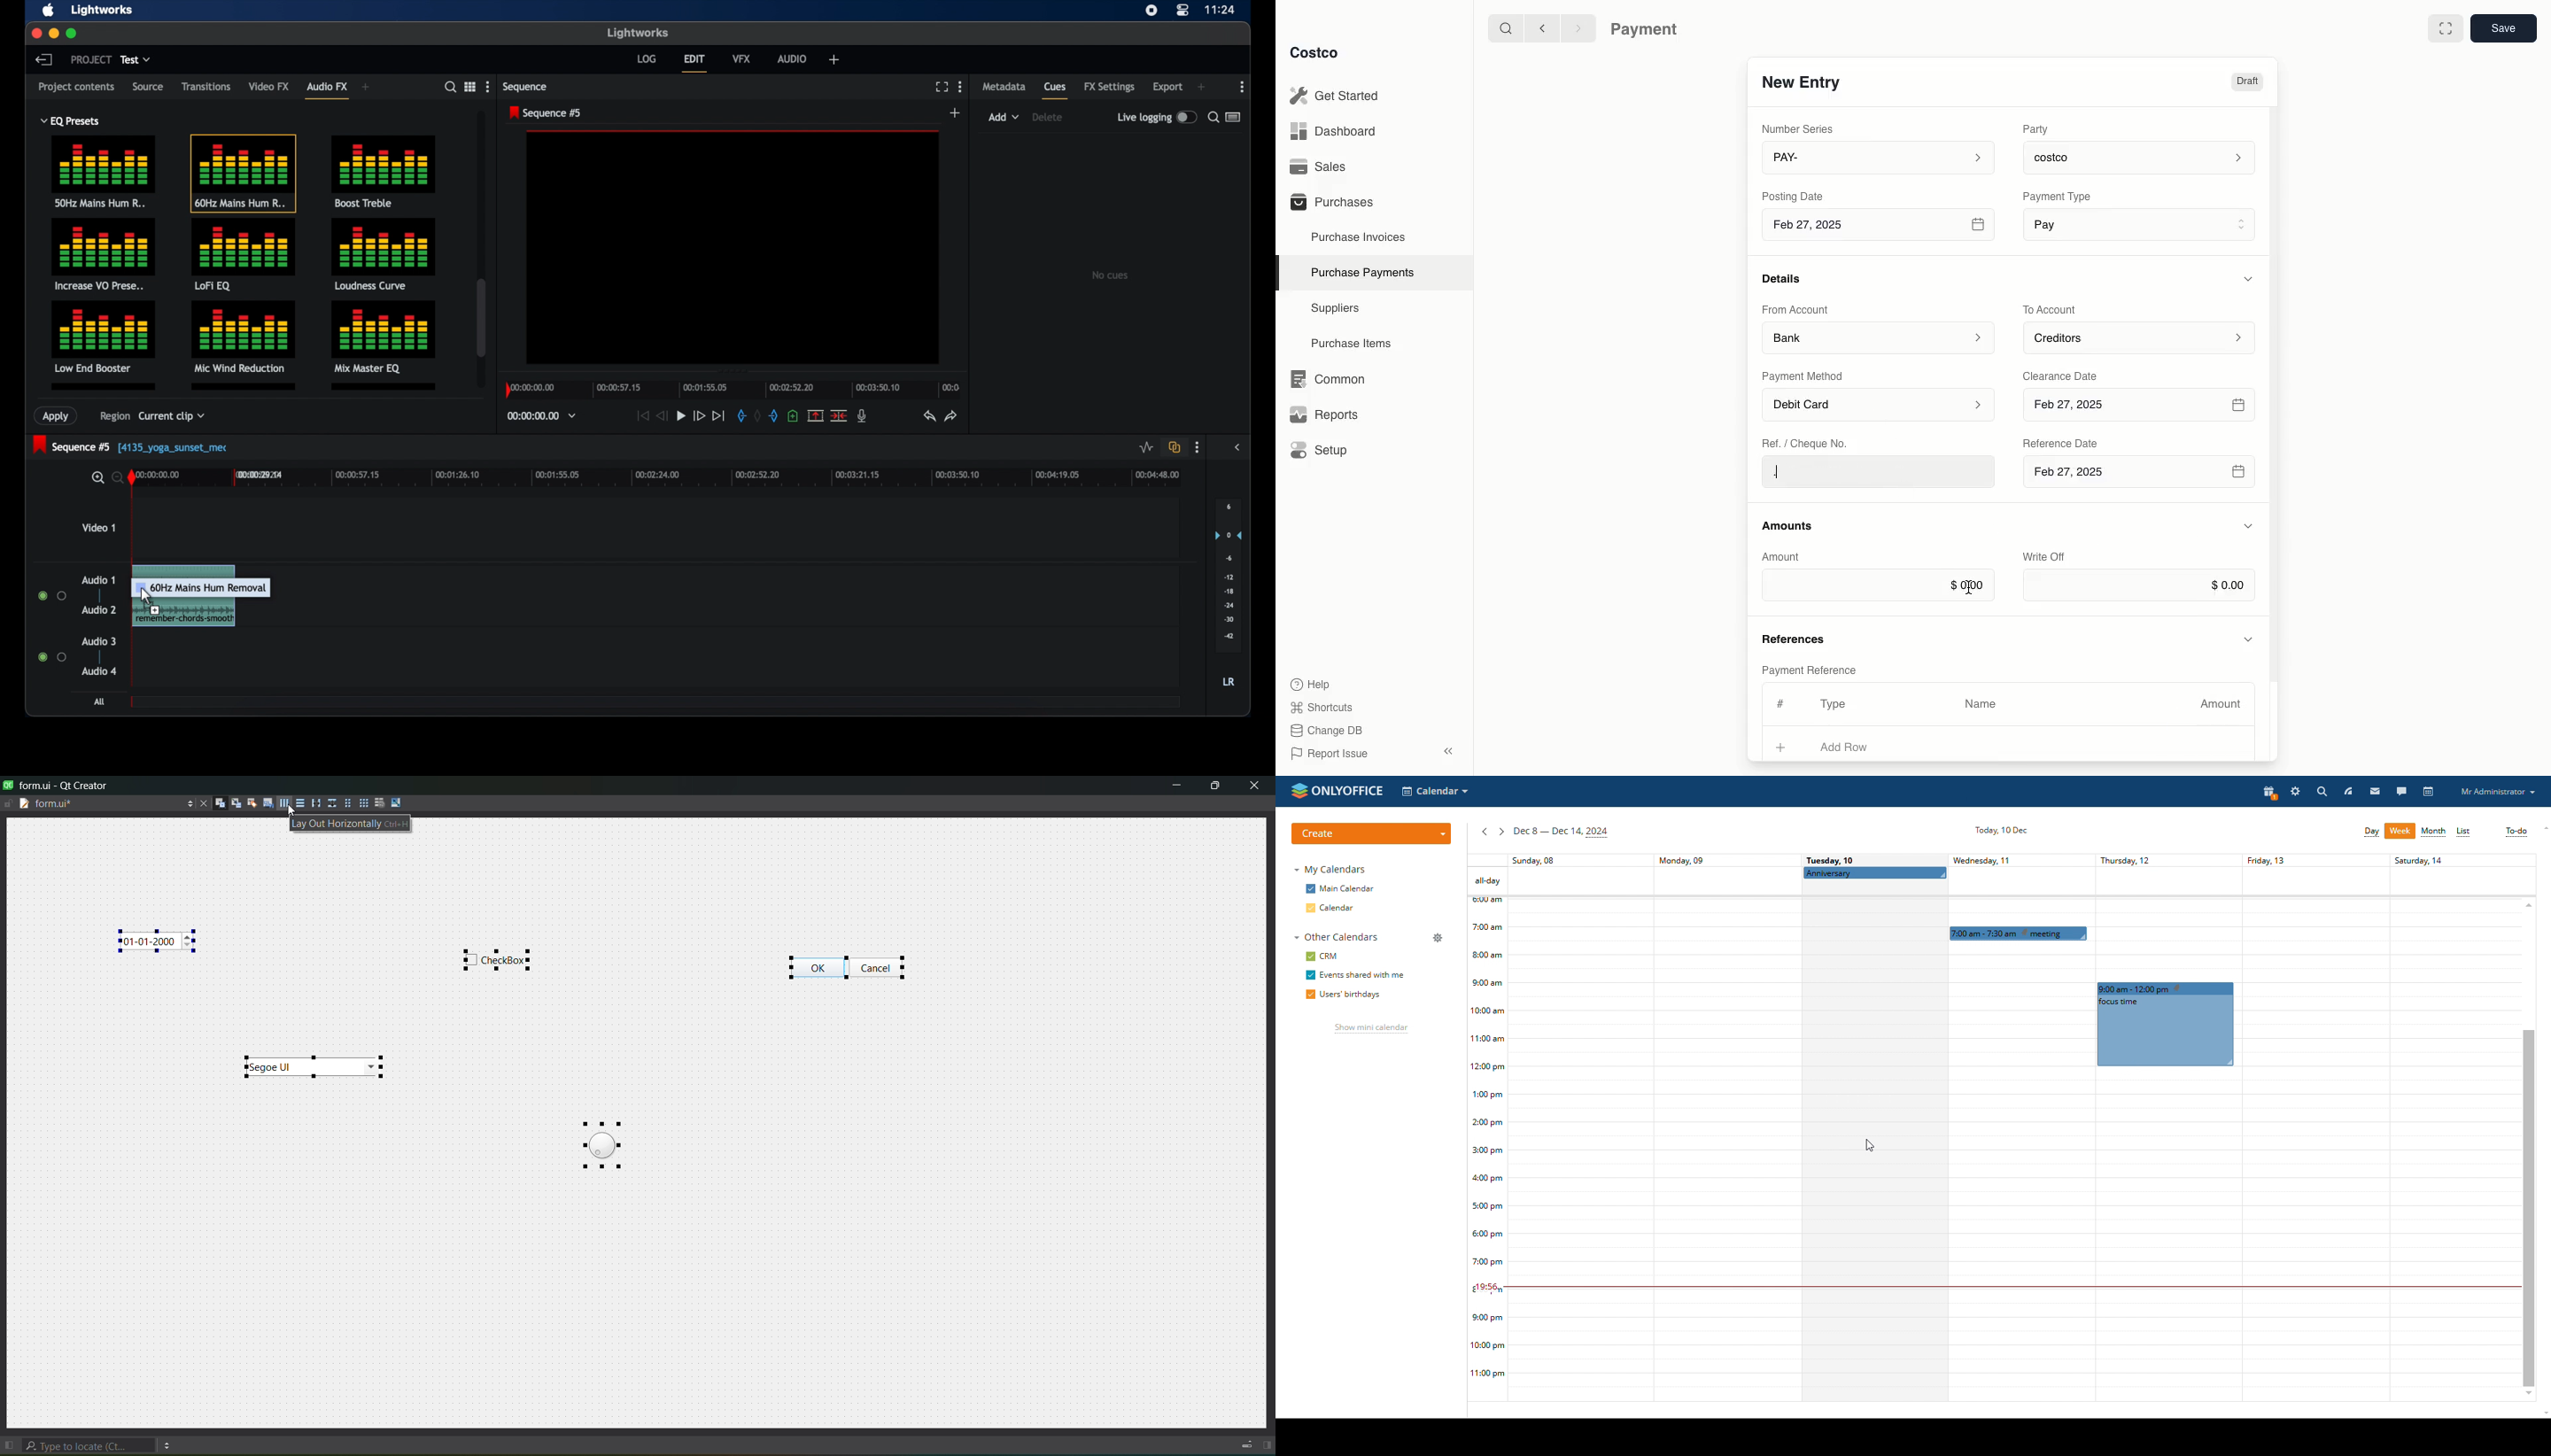 This screenshot has height=1456, width=2576. I want to click on Hide, so click(2250, 638).